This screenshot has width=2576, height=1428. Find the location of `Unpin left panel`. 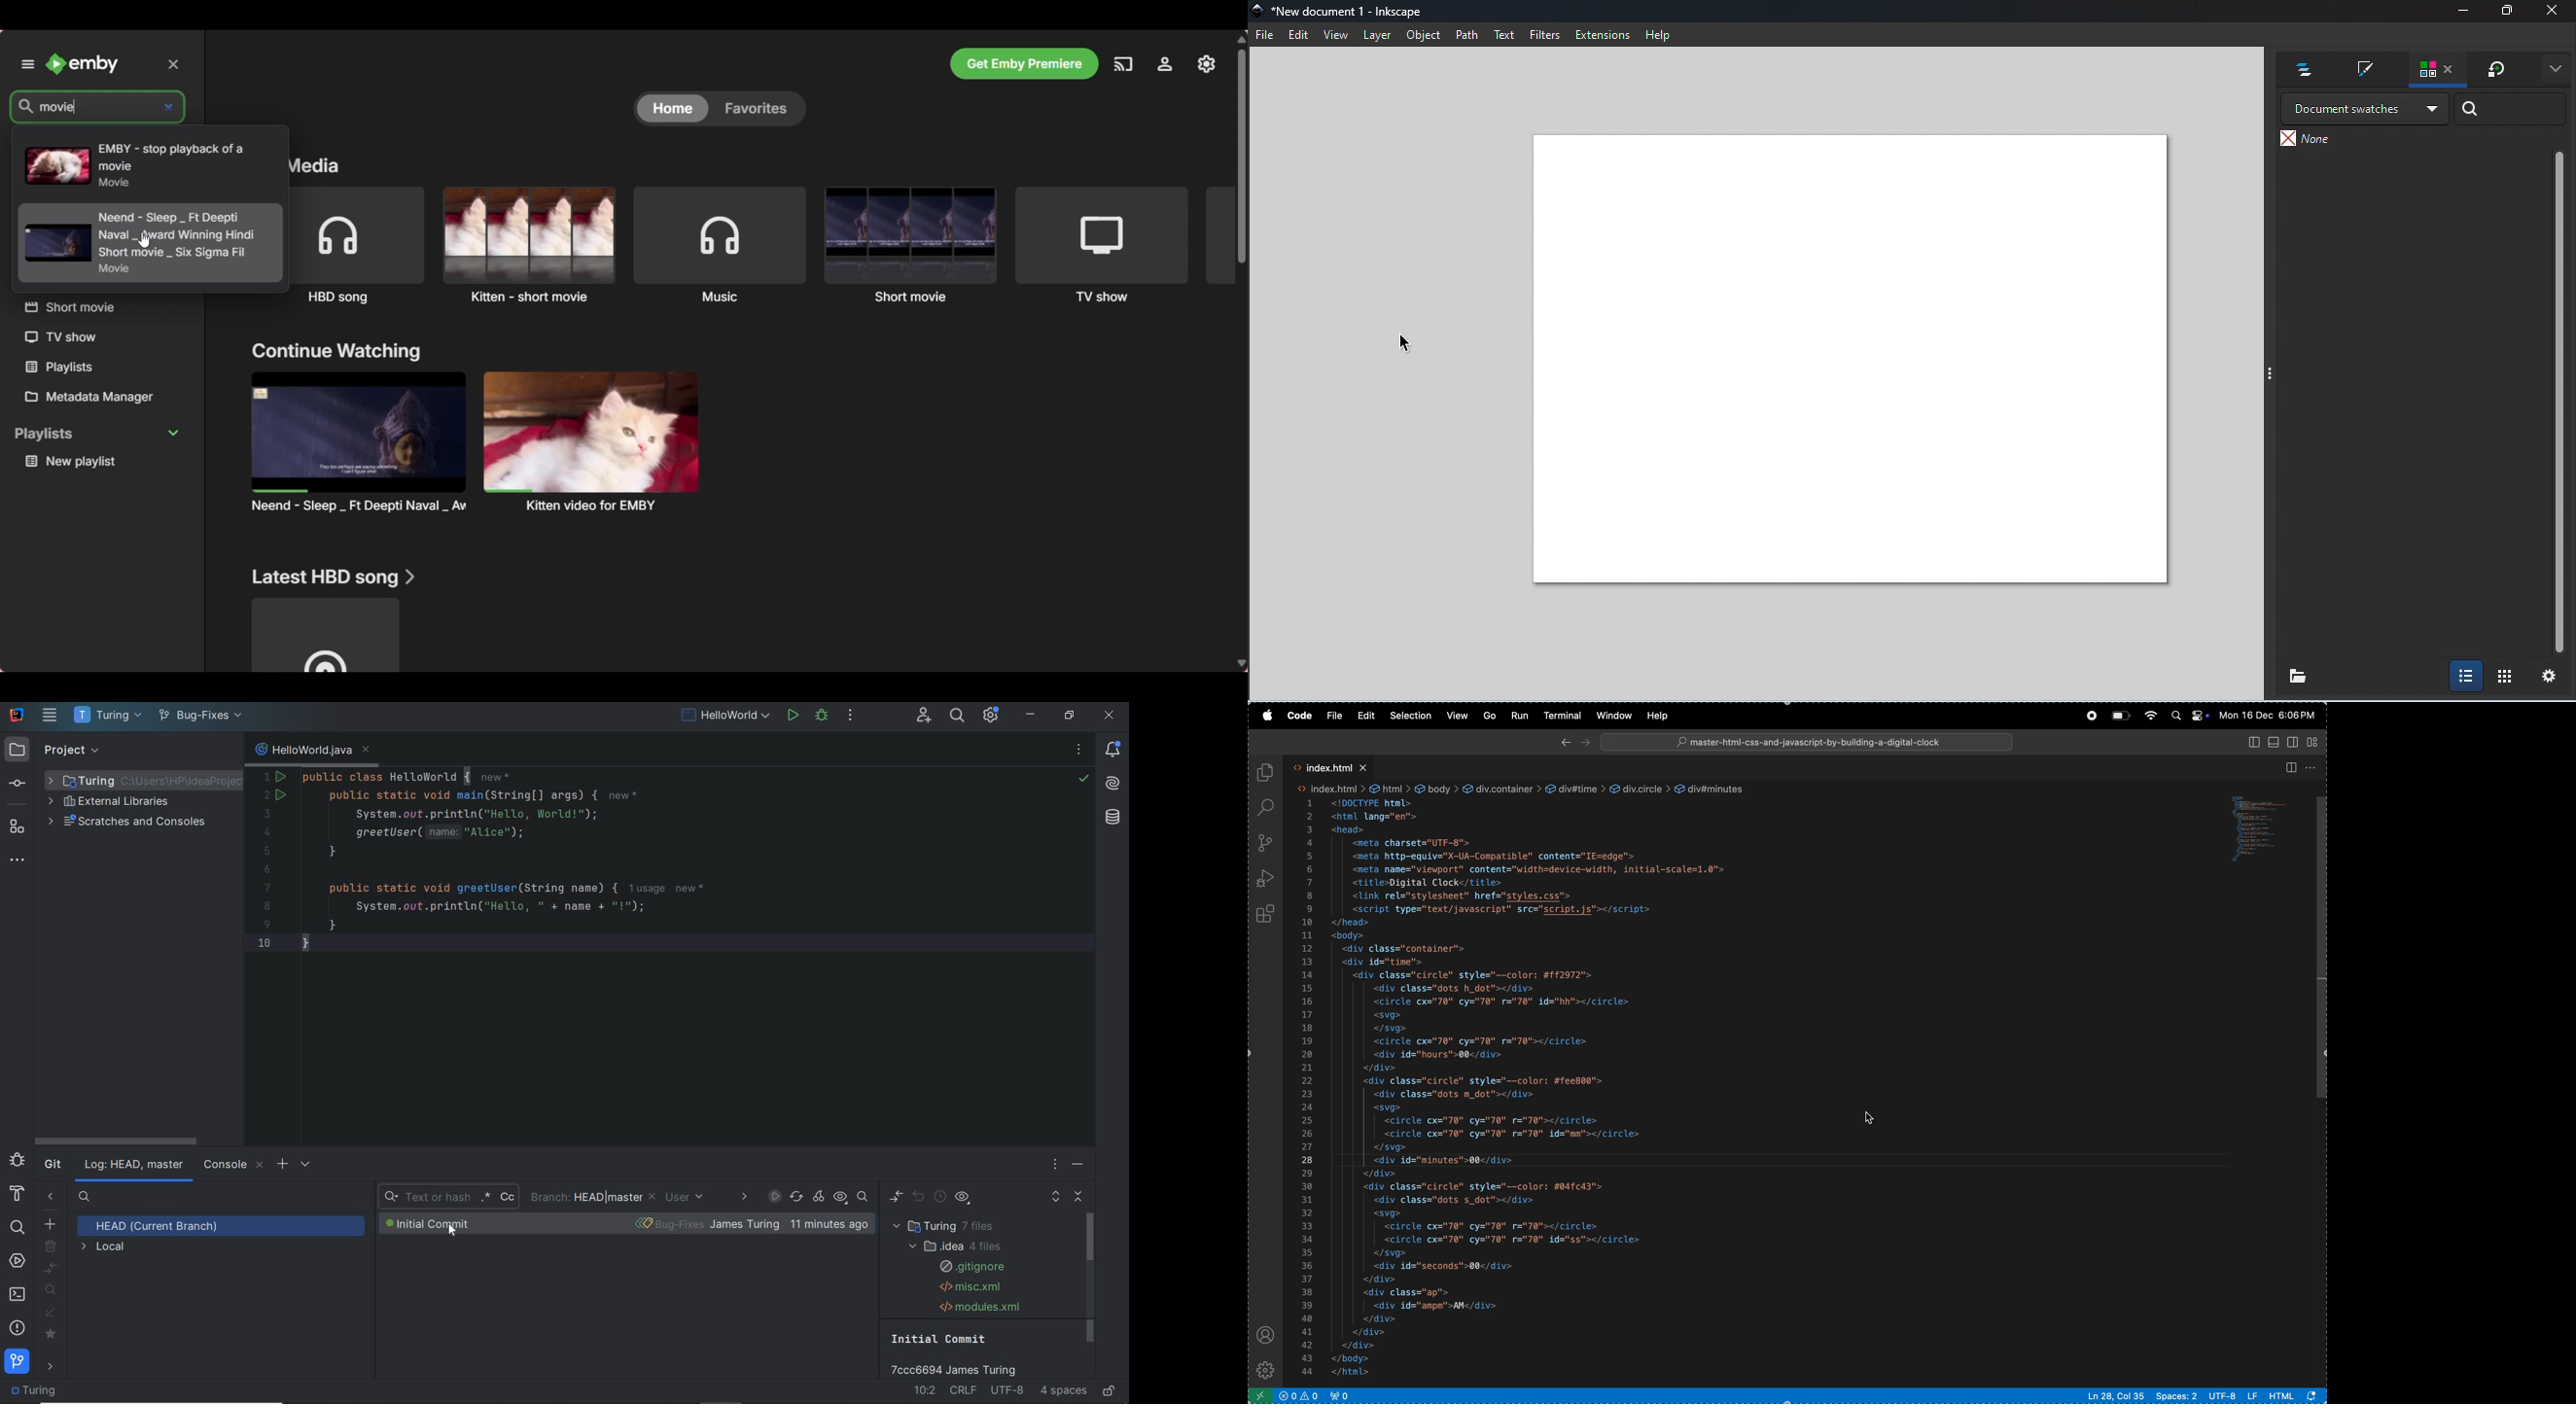

Unpin left panel is located at coordinates (29, 64).